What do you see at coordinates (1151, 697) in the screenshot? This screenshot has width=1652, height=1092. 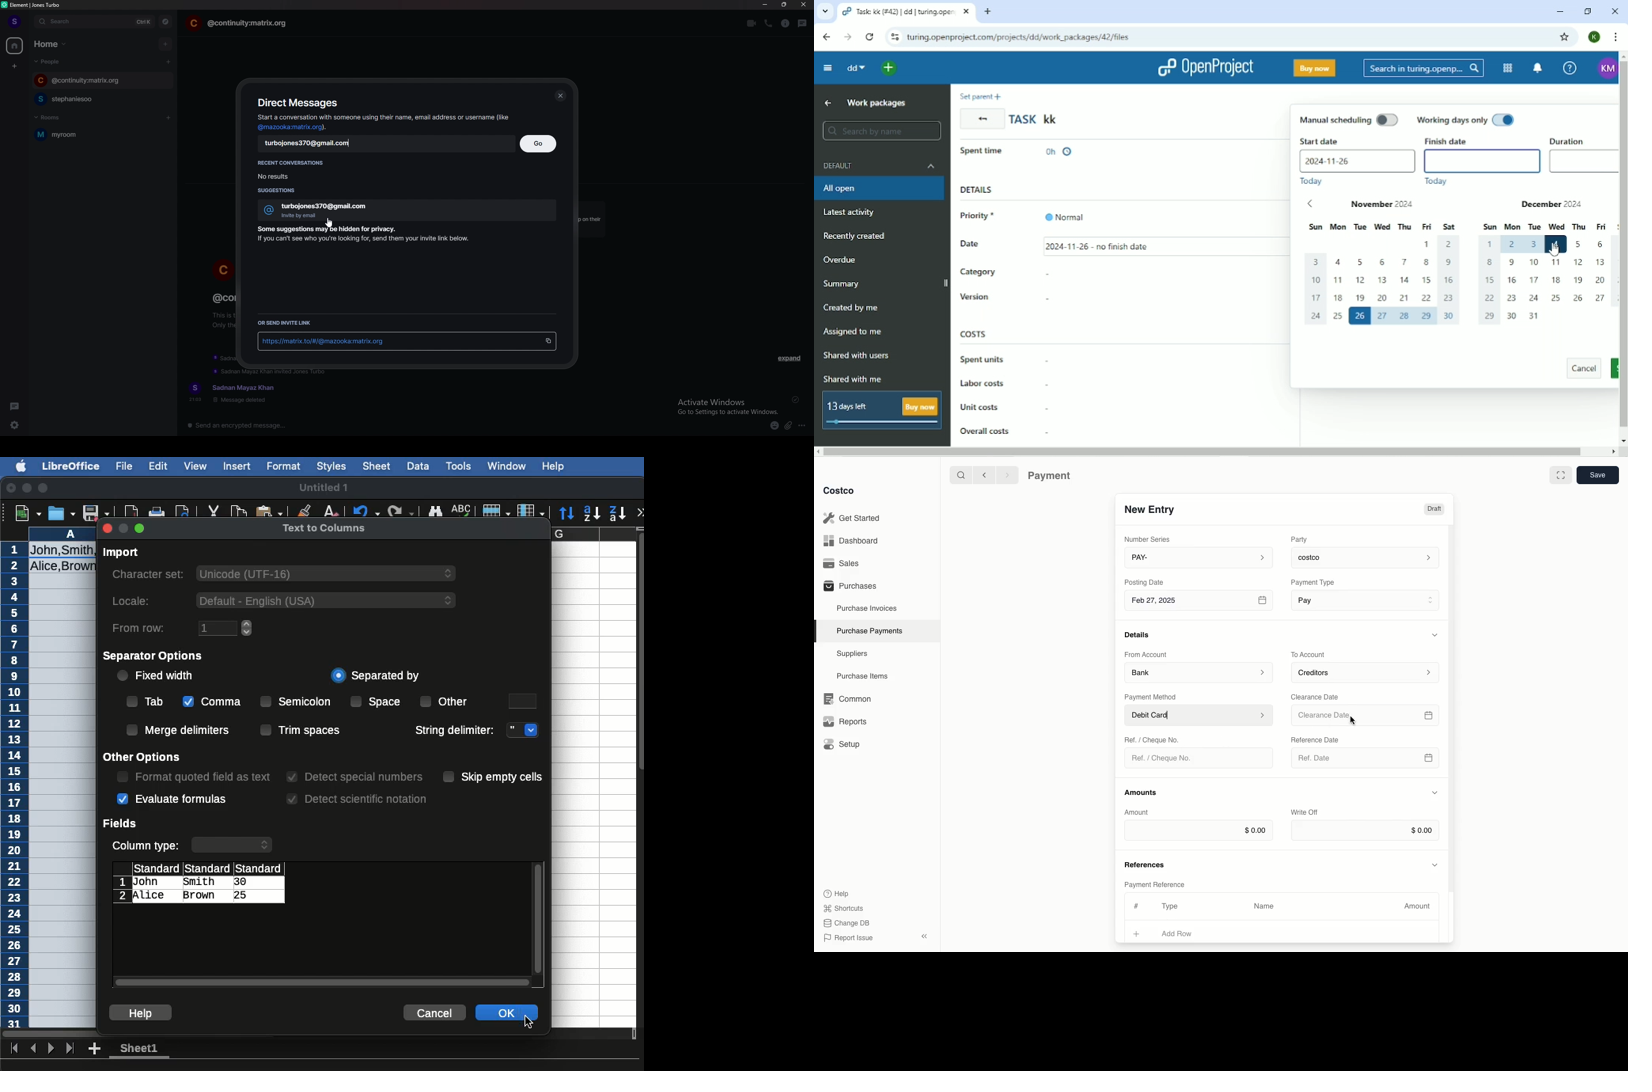 I see `Payment Method` at bounding box center [1151, 697].